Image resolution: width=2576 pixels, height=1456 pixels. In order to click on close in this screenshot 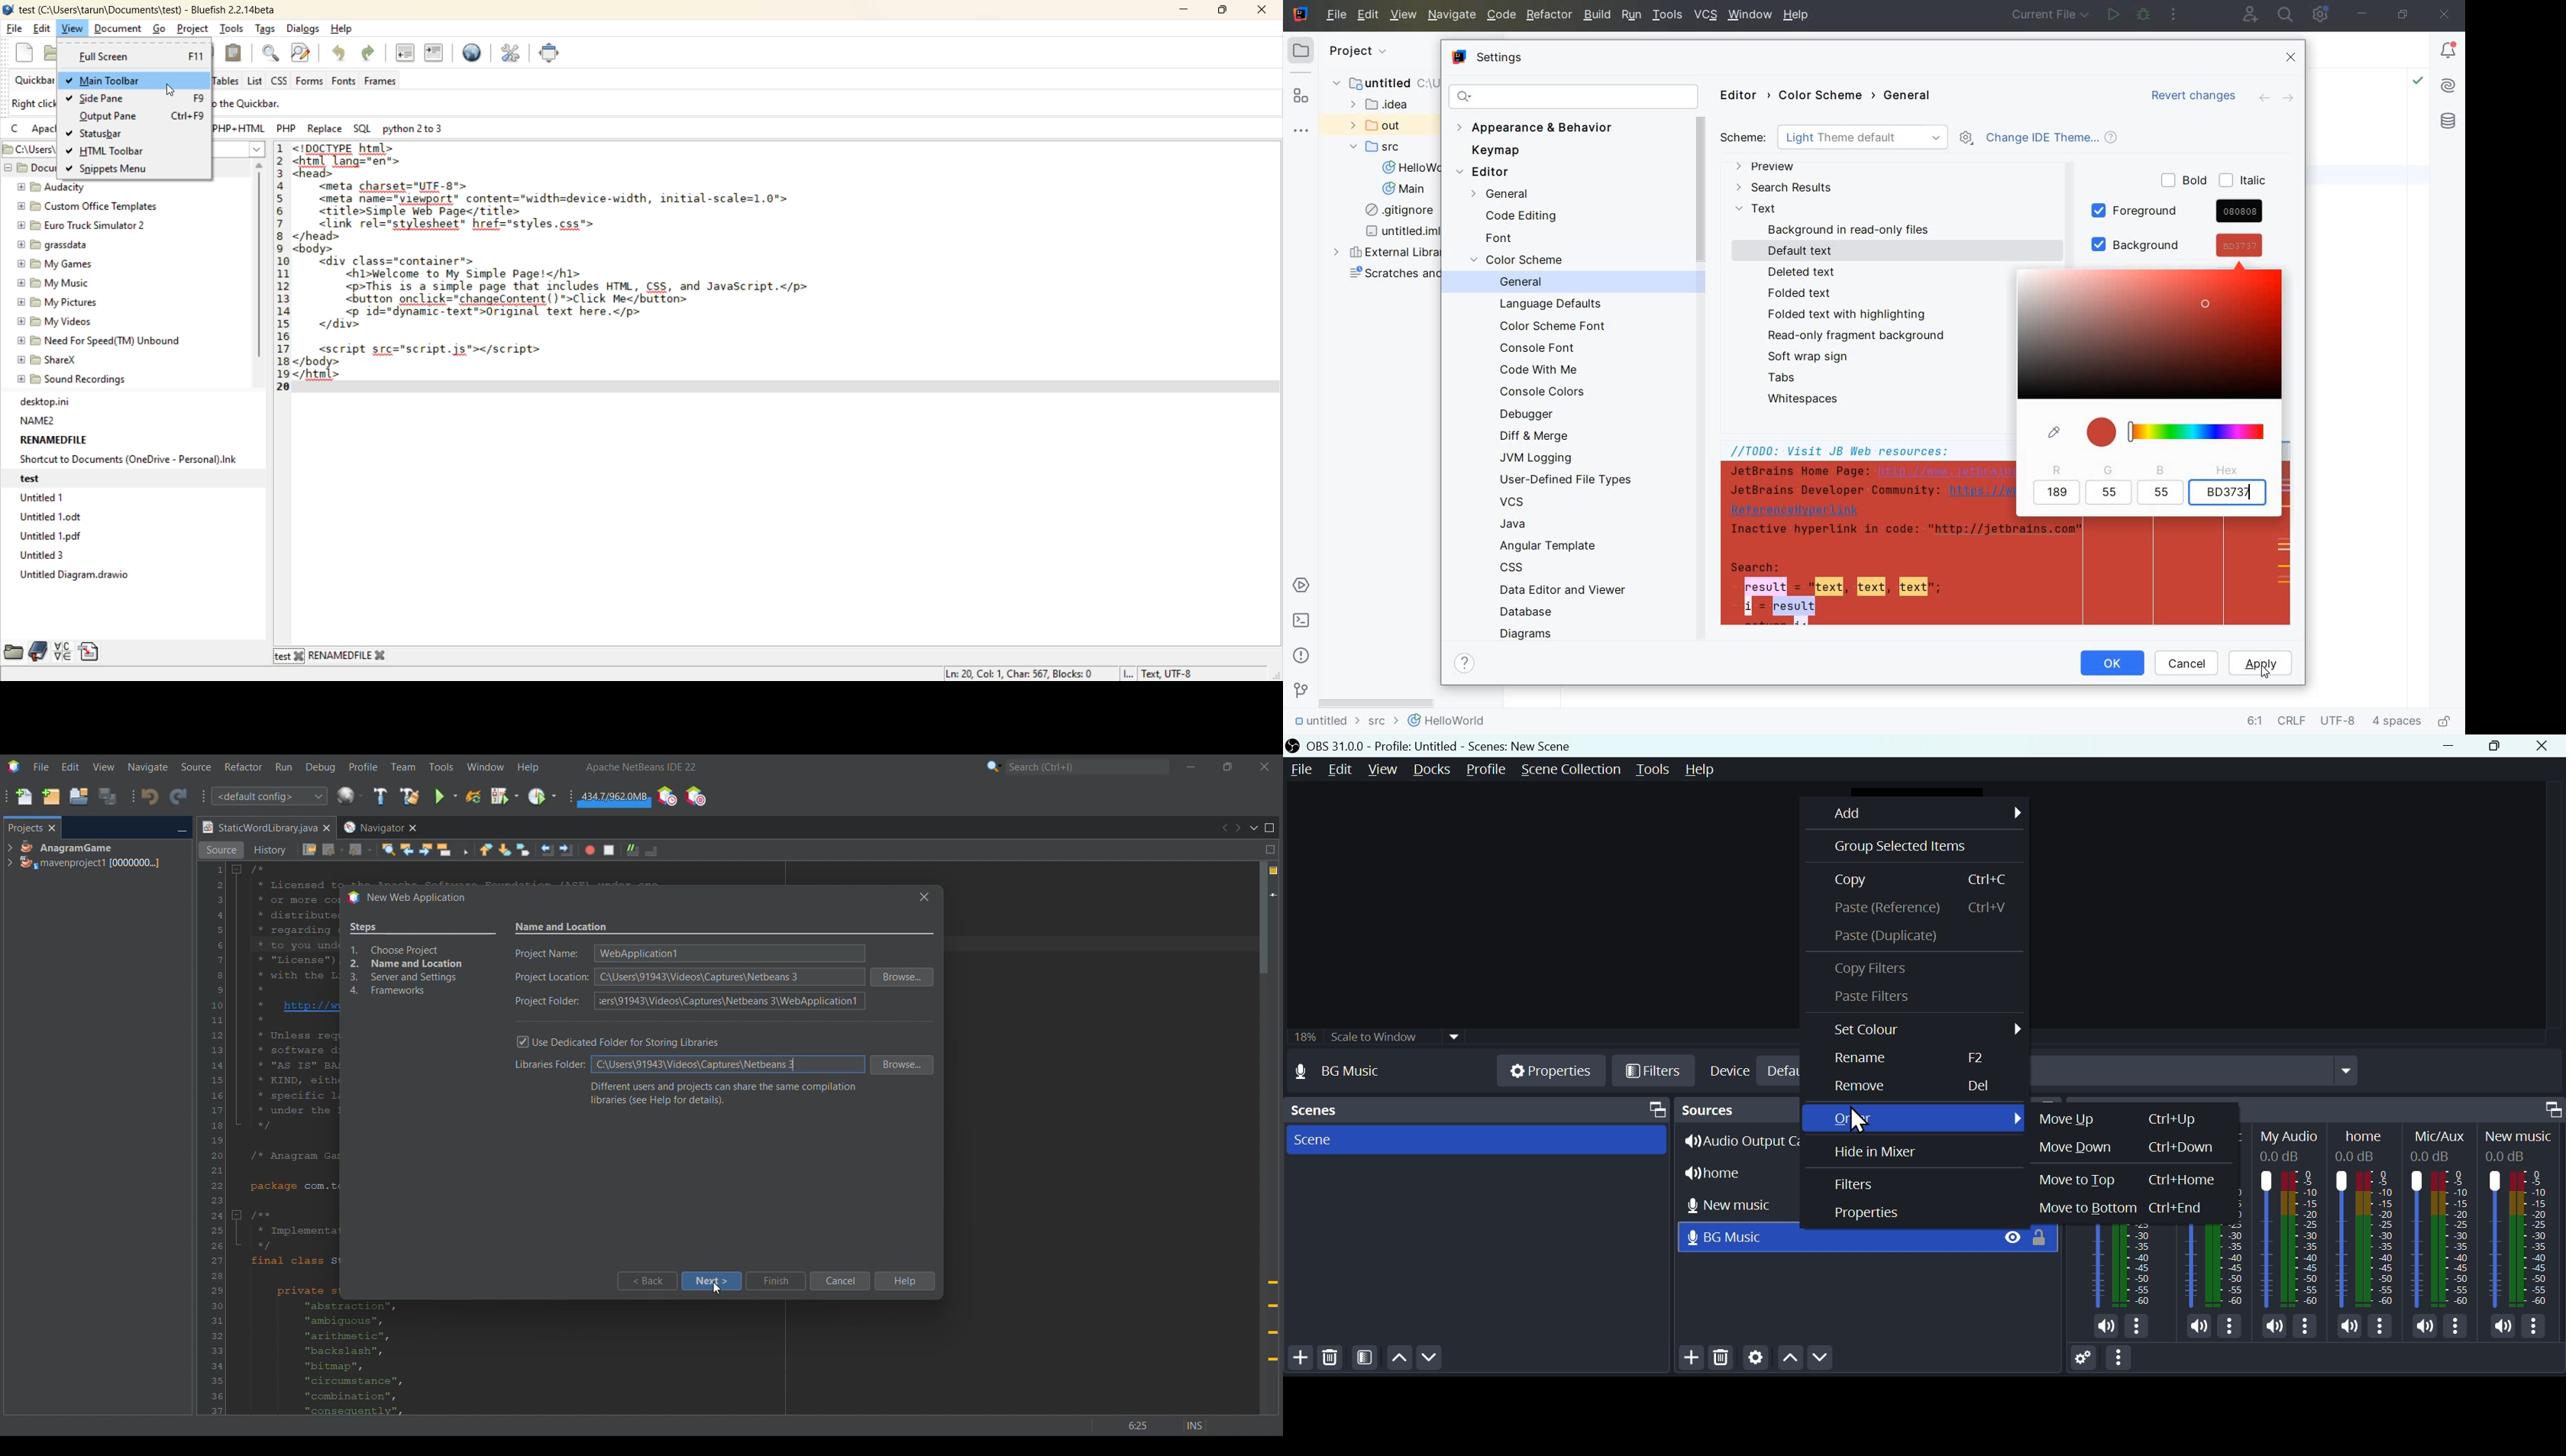, I will do `click(2545, 746)`.